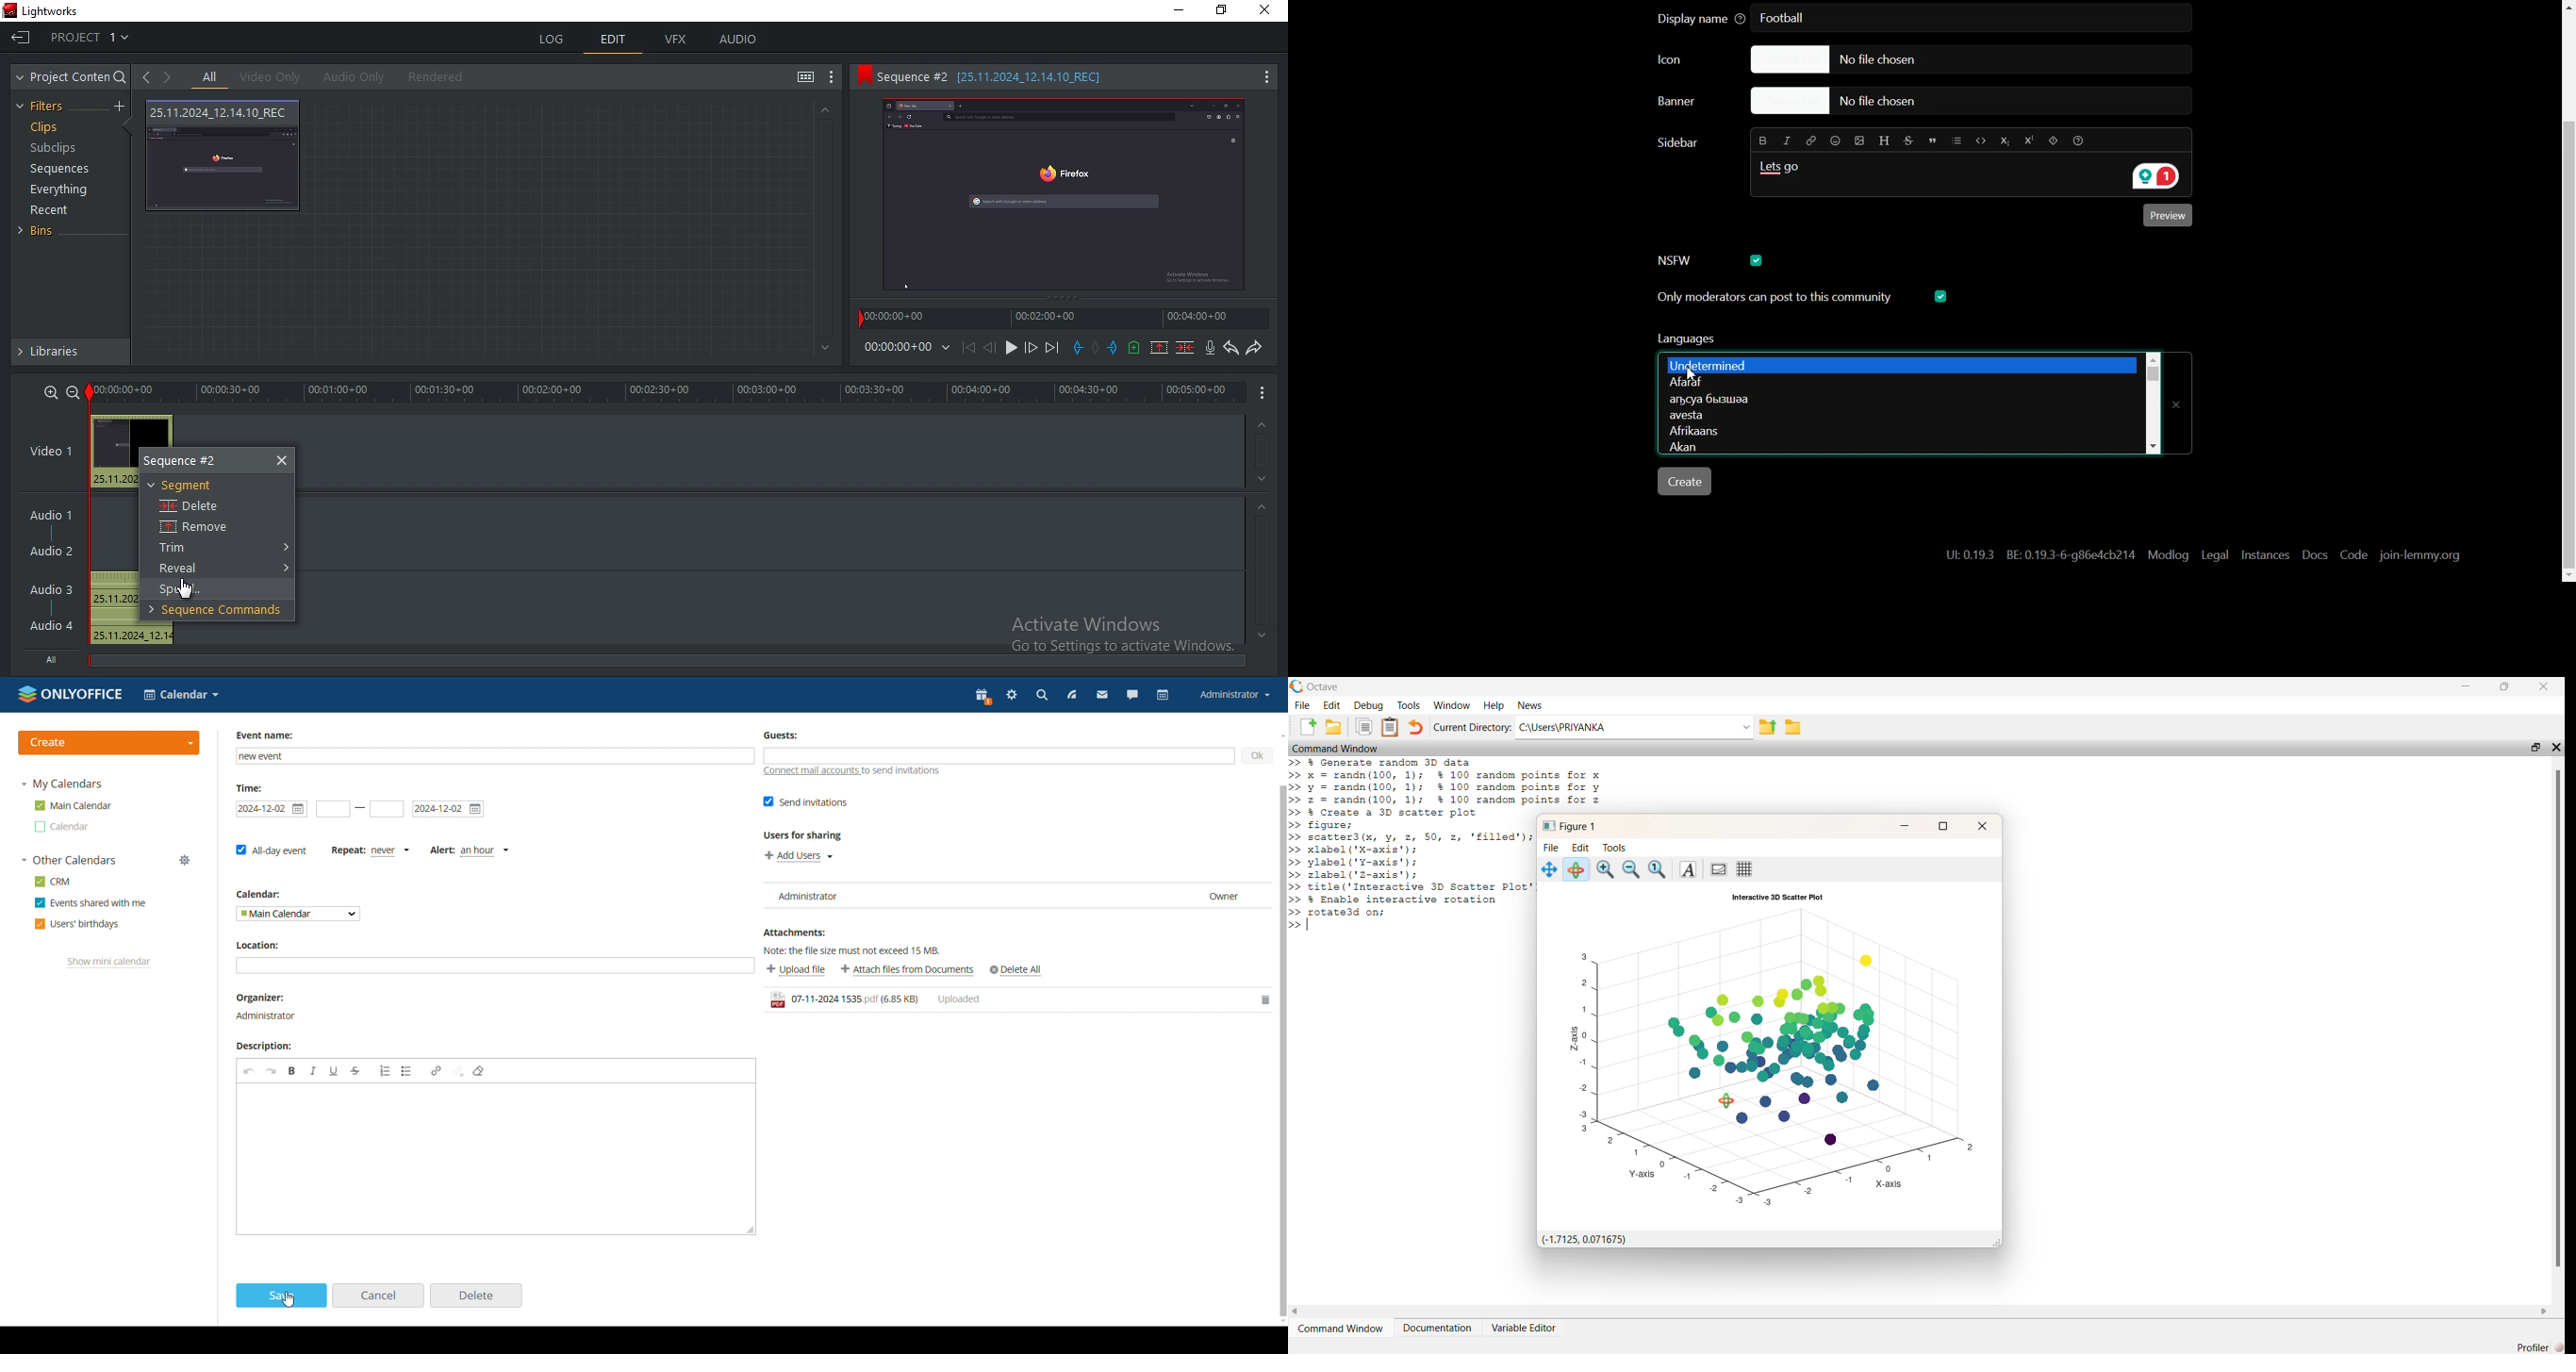 This screenshot has width=2576, height=1372. I want to click on ok, so click(1255, 757).